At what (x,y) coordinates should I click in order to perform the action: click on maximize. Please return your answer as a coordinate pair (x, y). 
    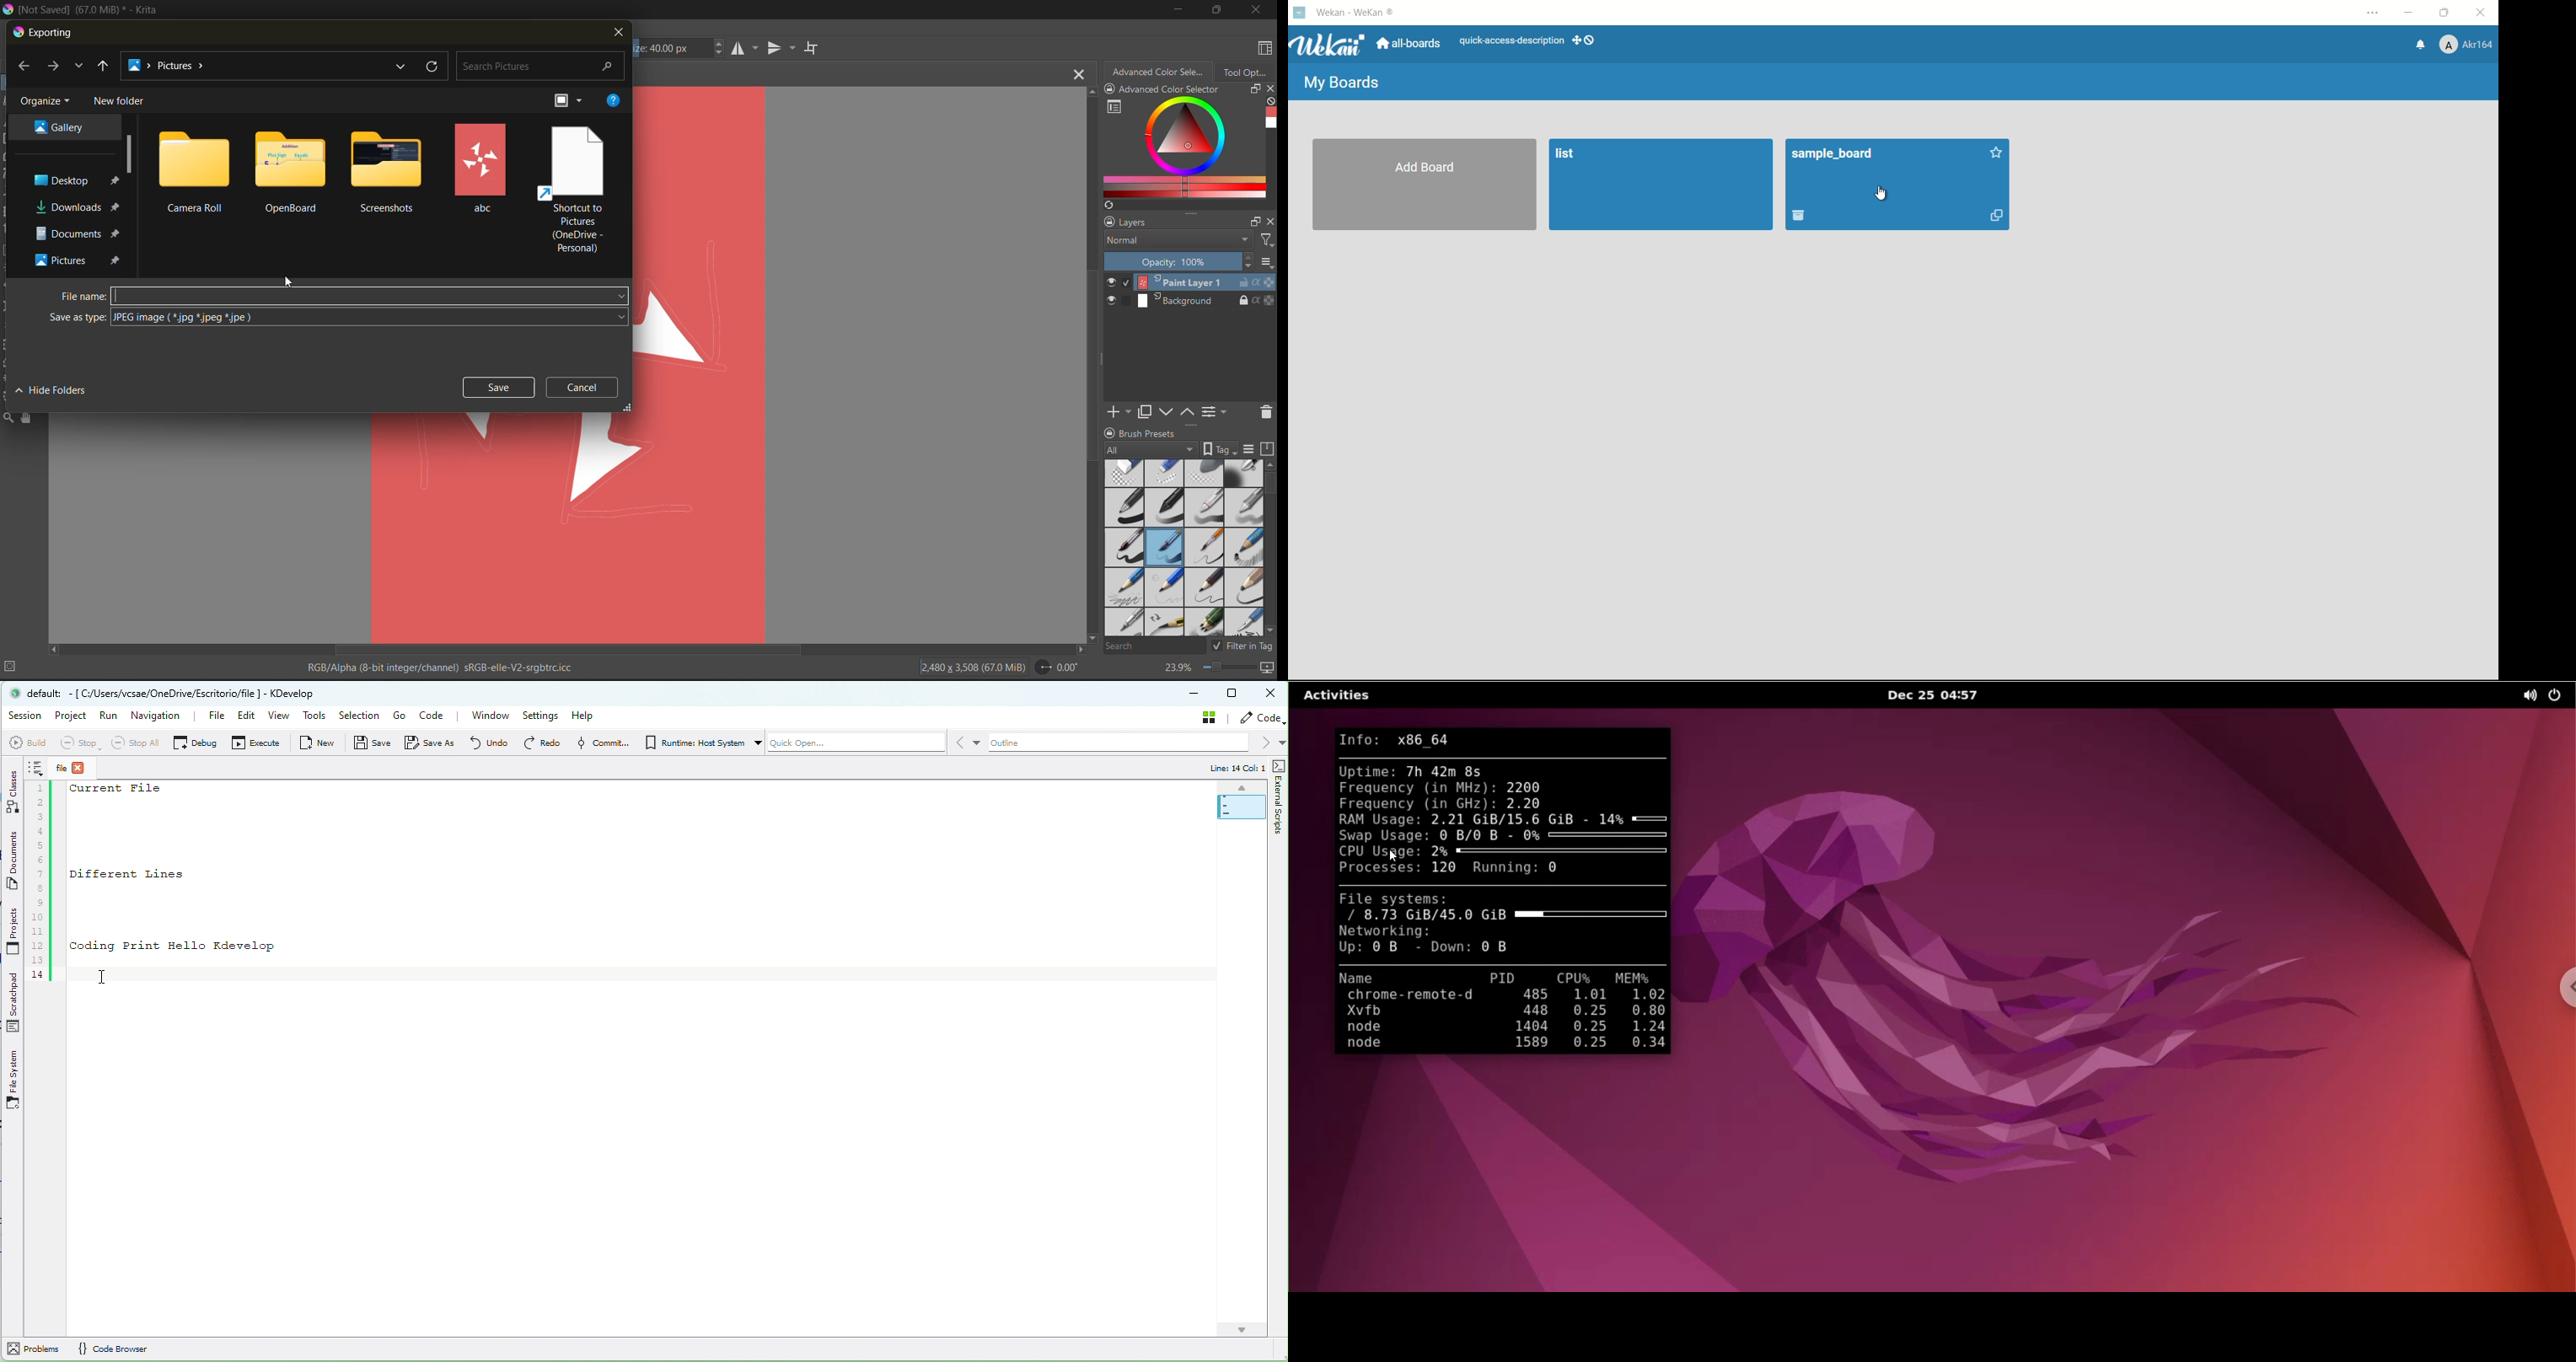
    Looking at the image, I should click on (2446, 13).